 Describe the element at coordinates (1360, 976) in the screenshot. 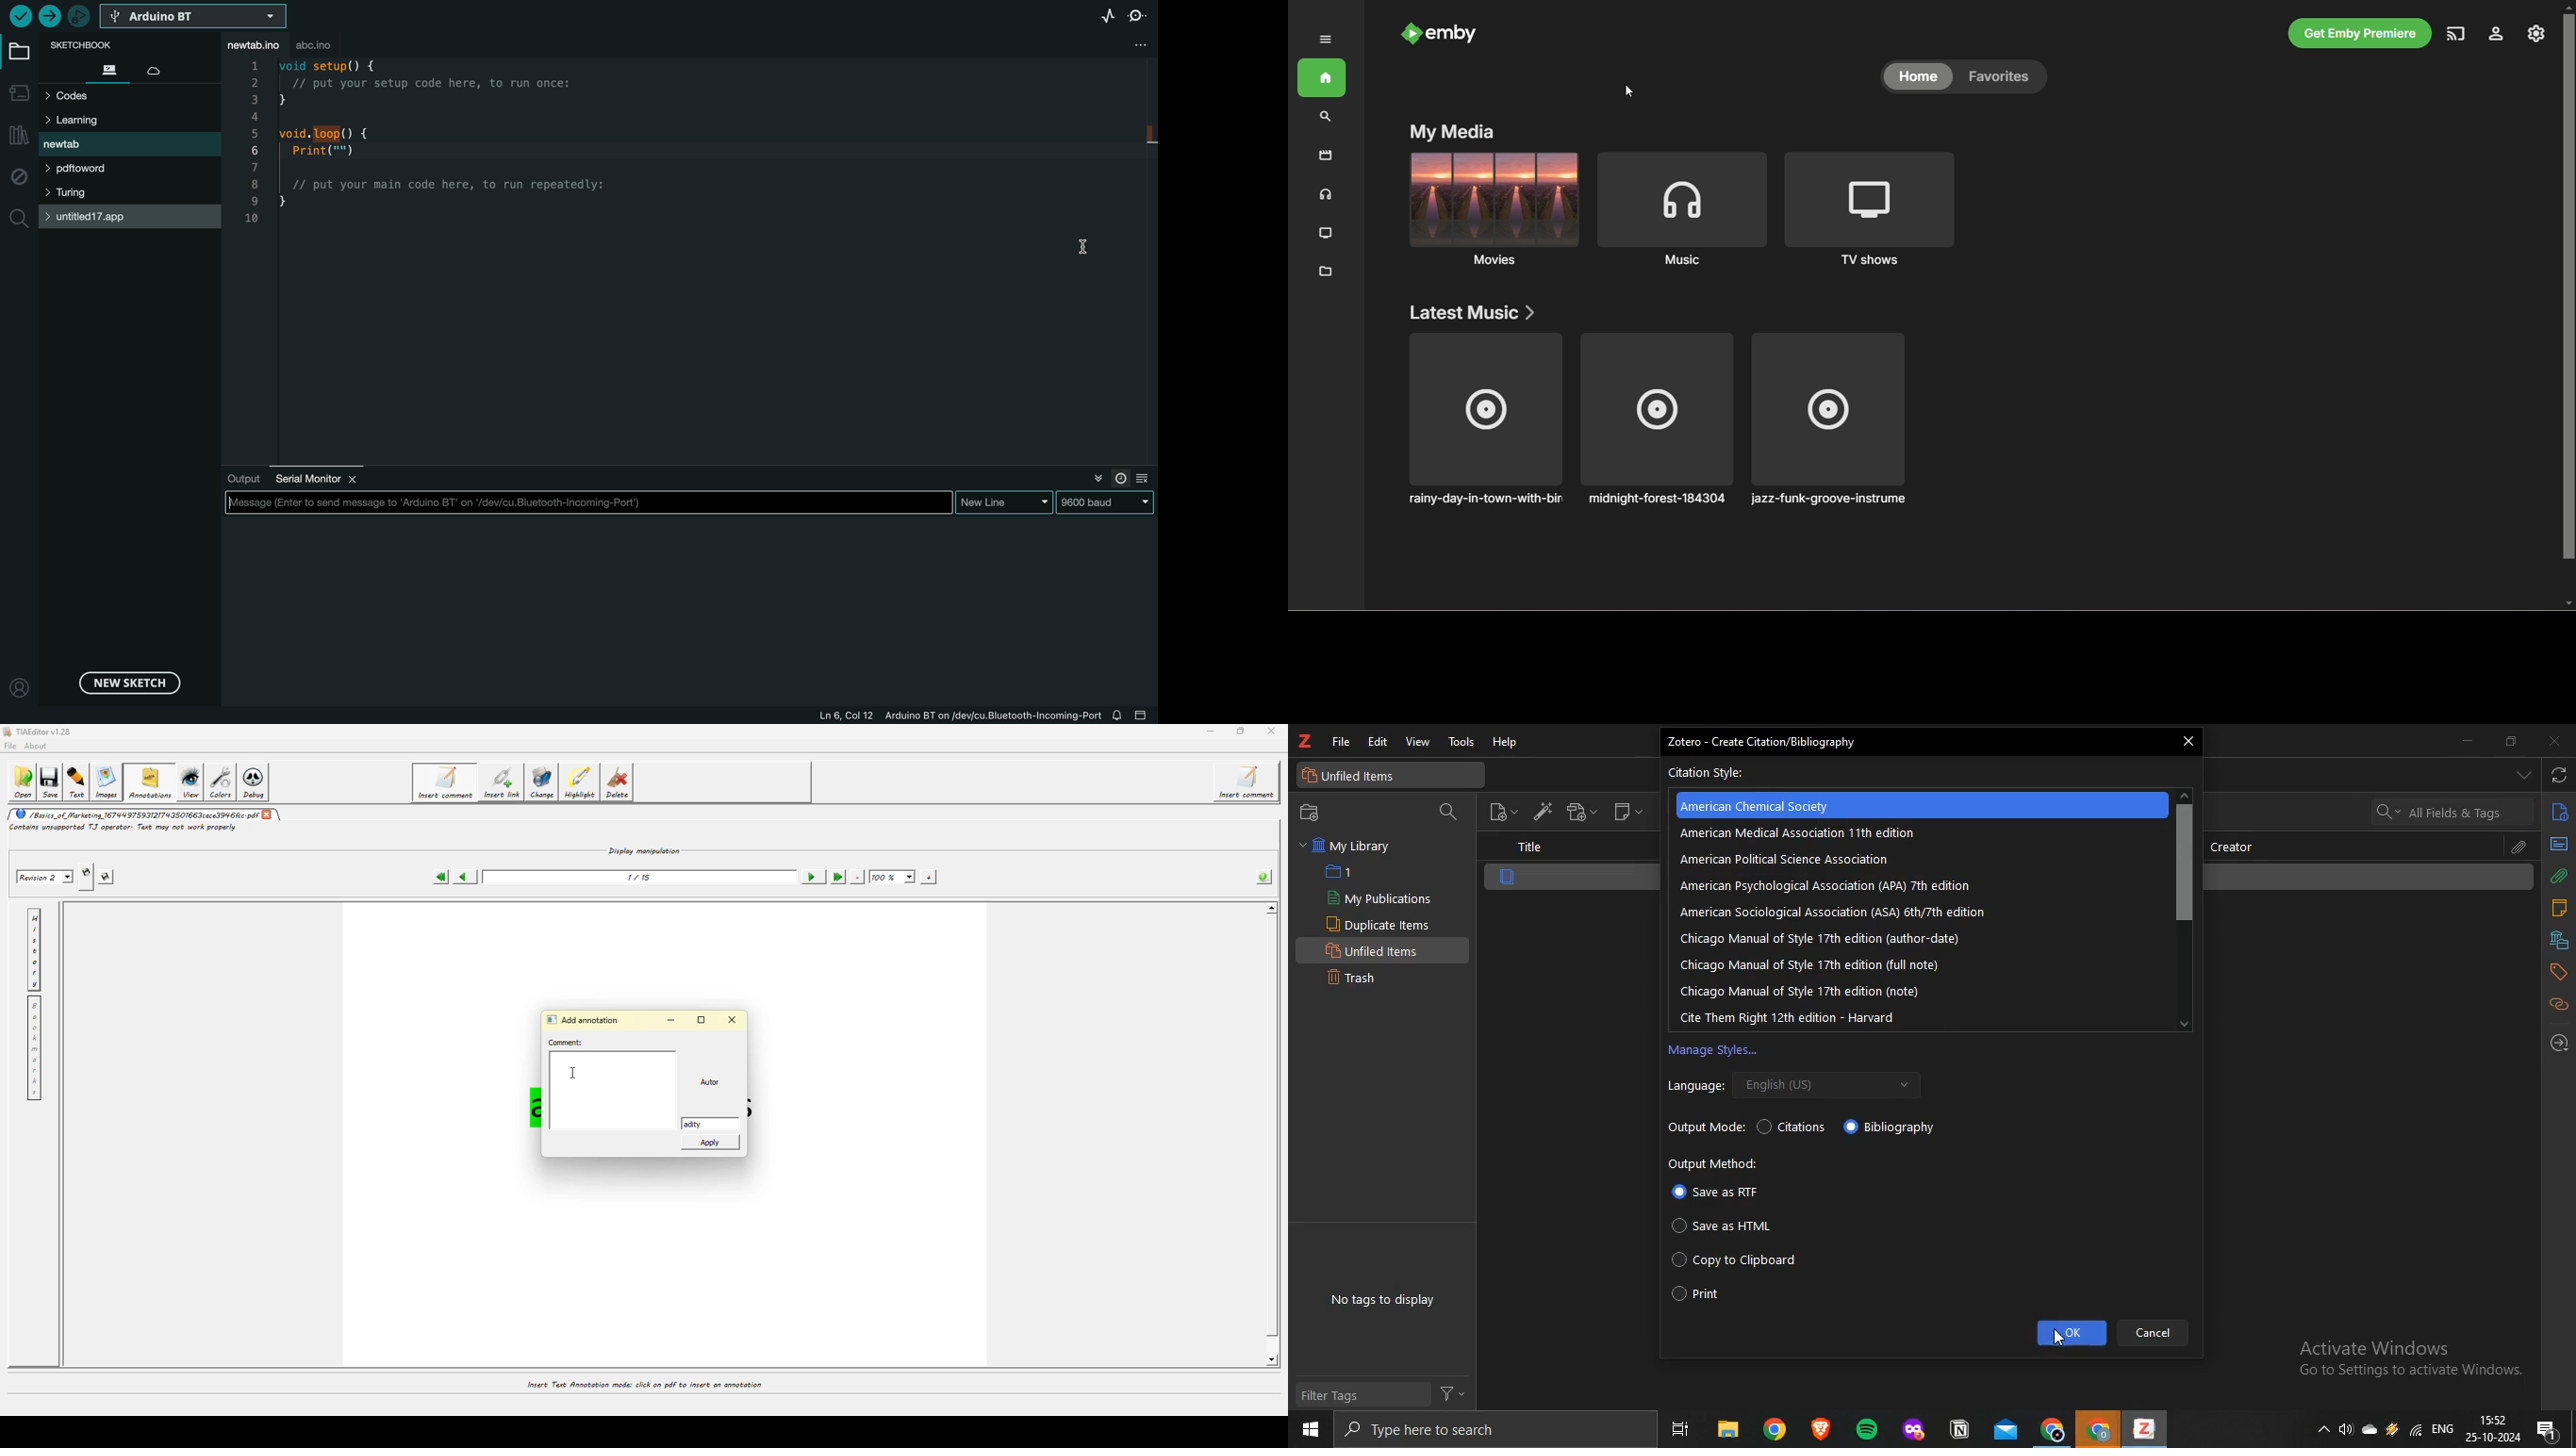

I see `Trash` at that location.